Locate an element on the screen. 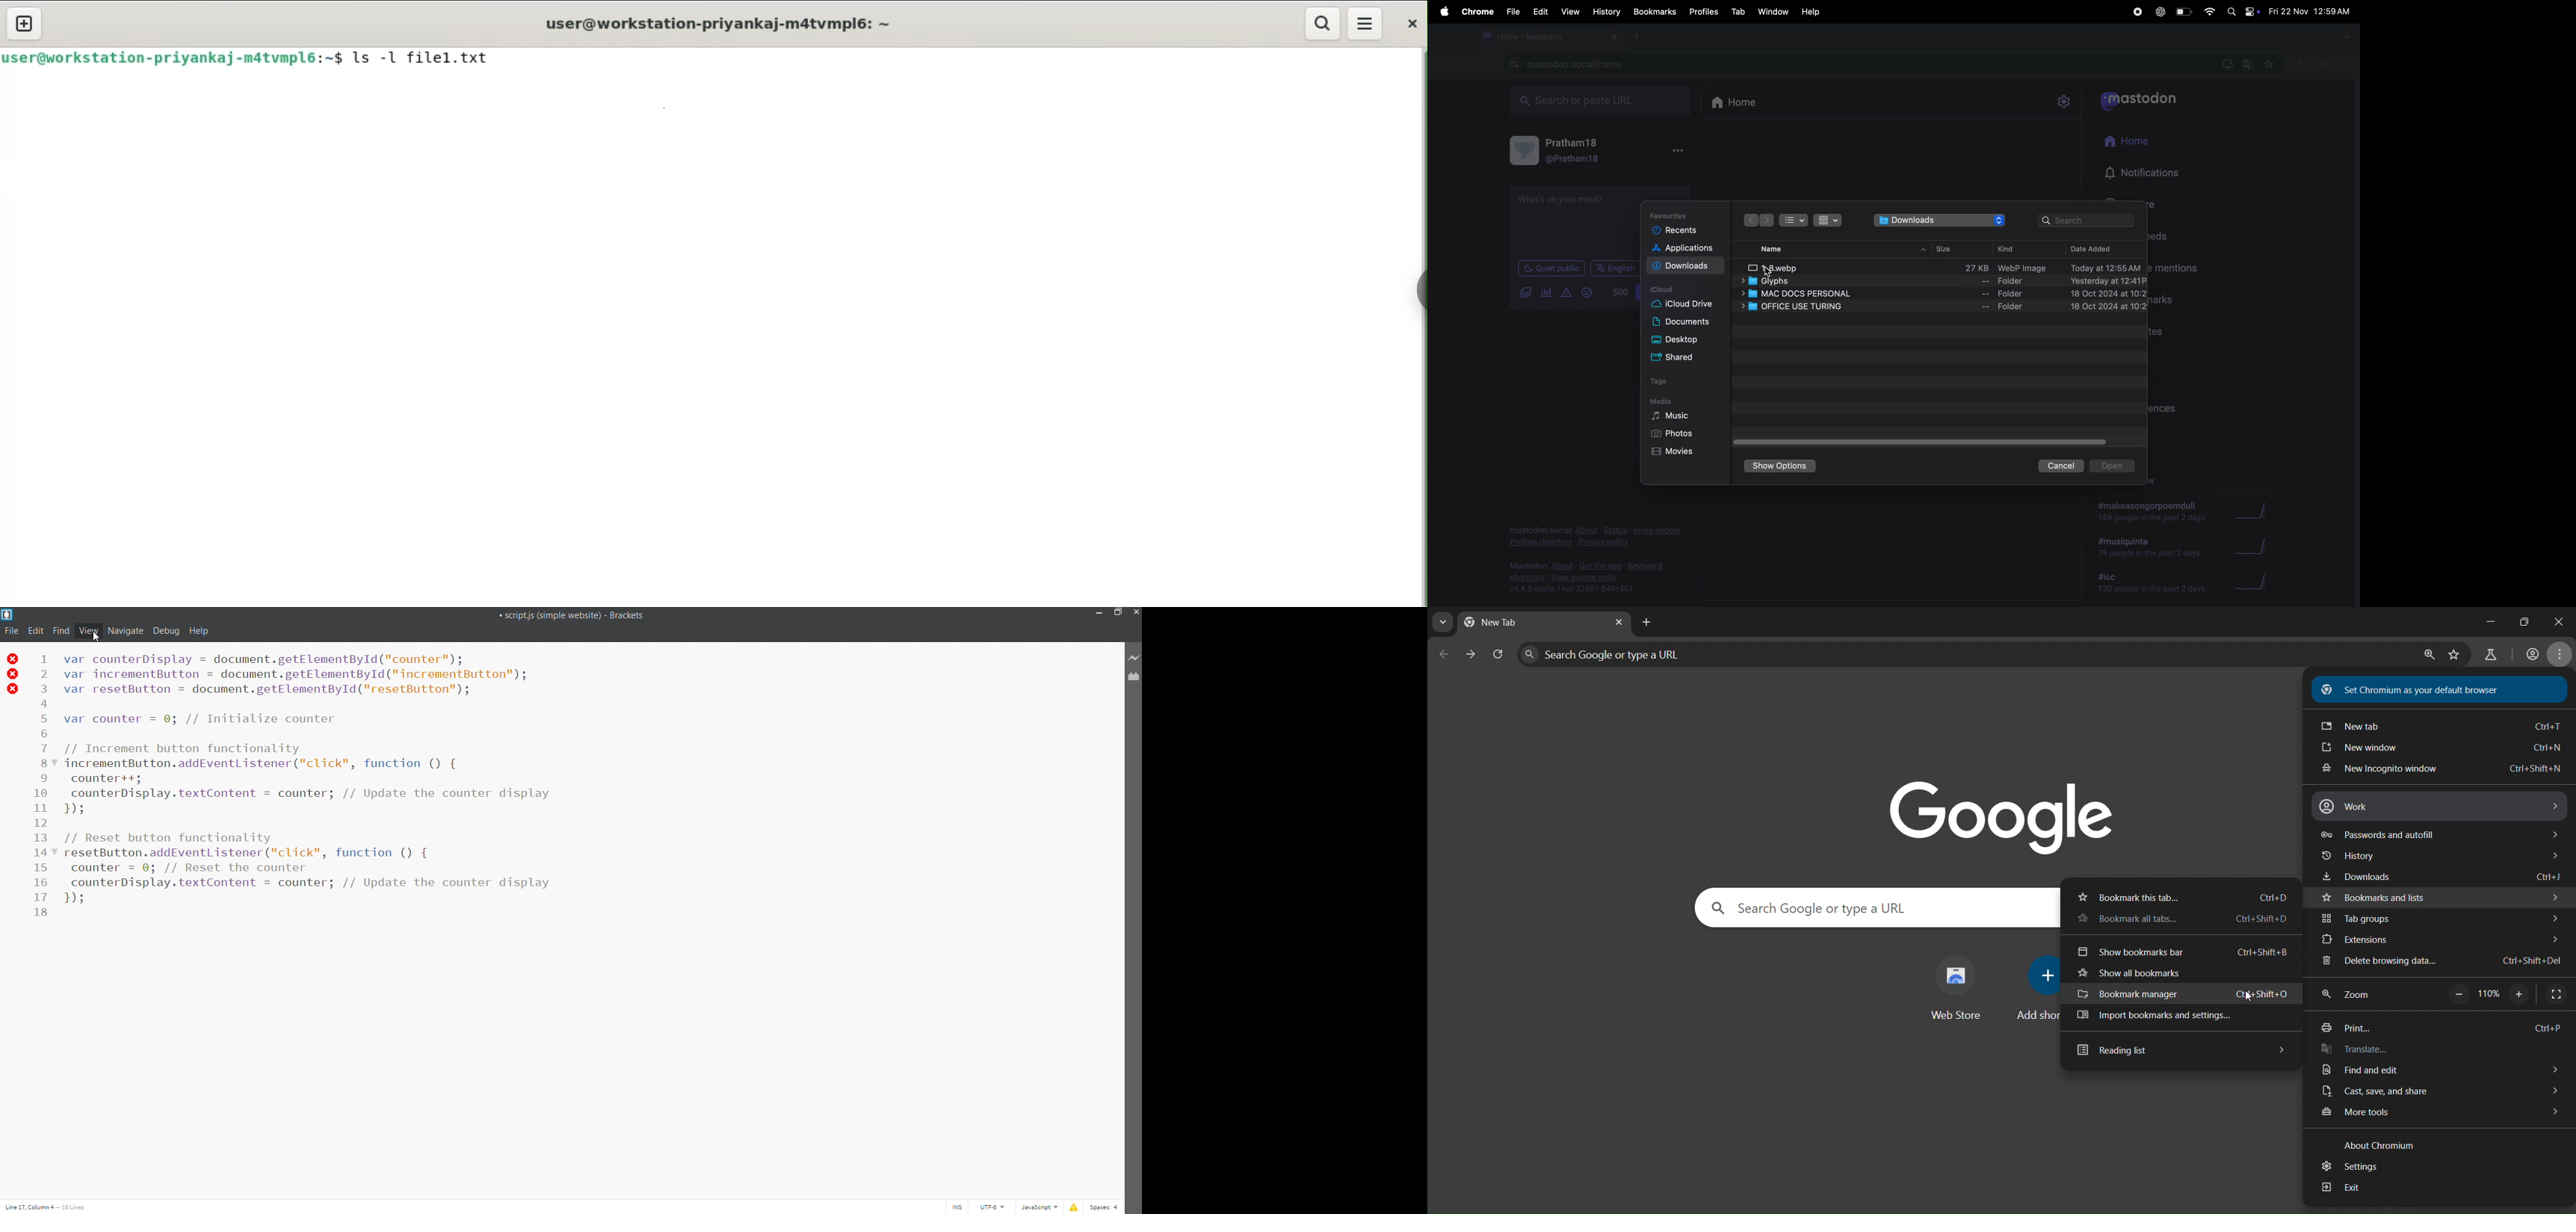 This screenshot has width=2576, height=1232. live preview is located at coordinates (1135, 658).